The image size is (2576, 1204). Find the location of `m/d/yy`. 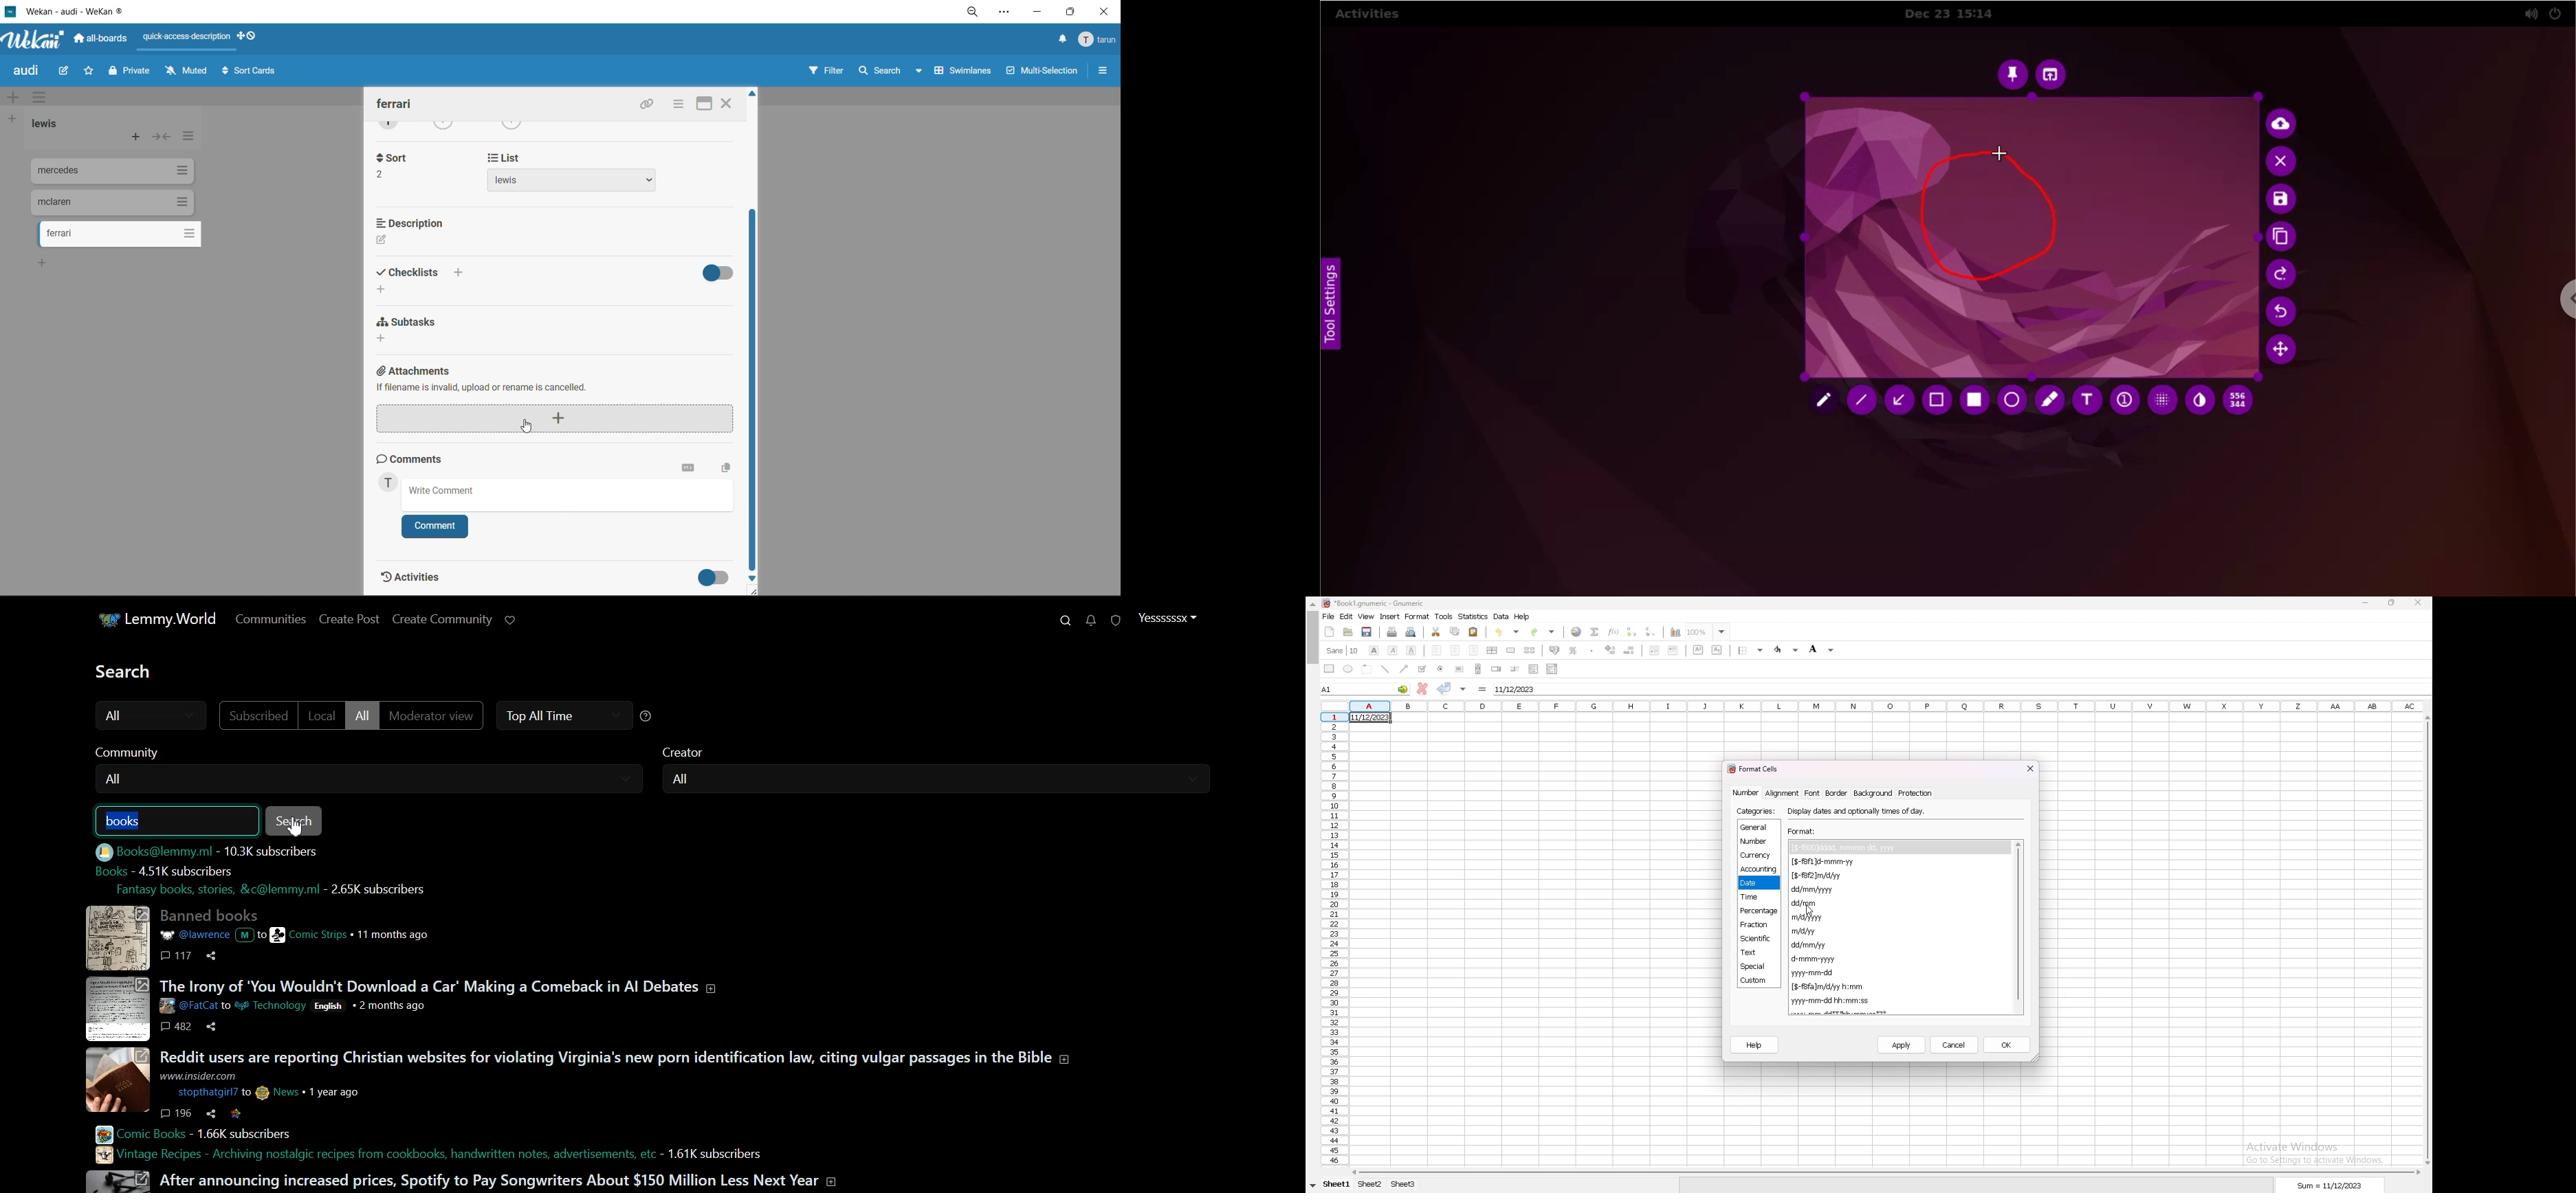

m/d/yy is located at coordinates (1805, 931).